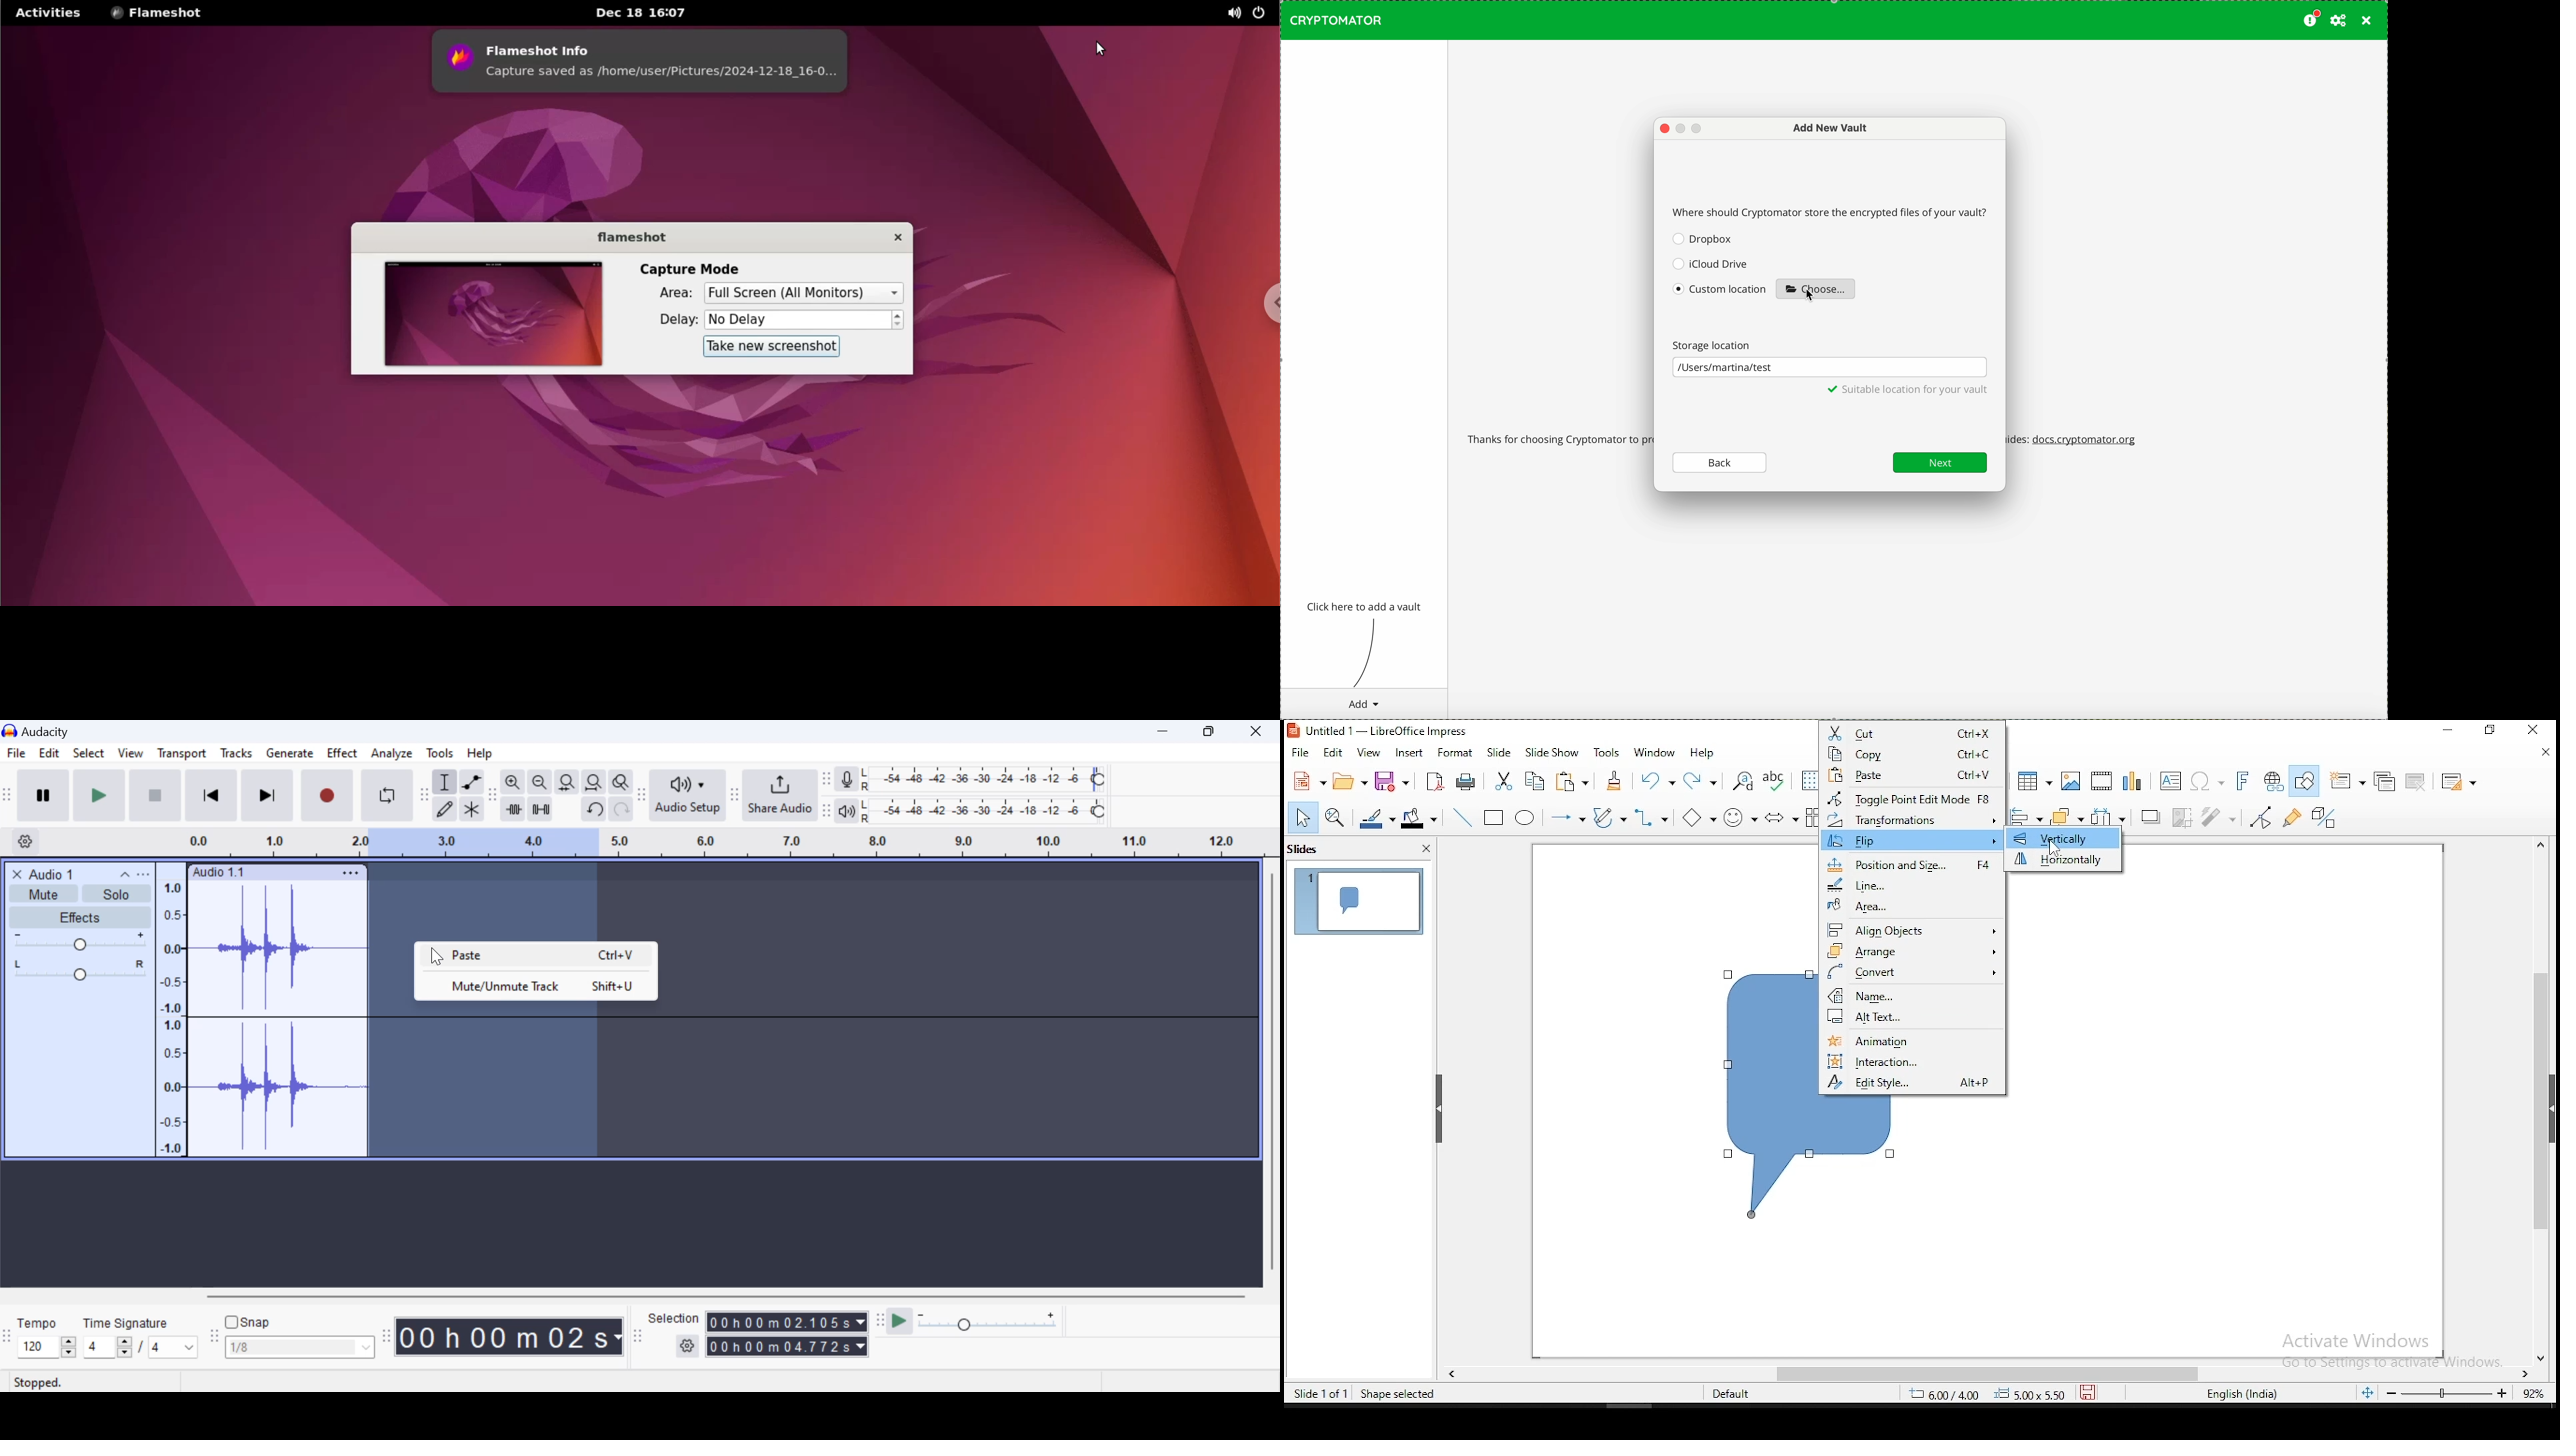 The width and height of the screenshot is (2576, 1456). Describe the element at coordinates (17, 873) in the screenshot. I see `close track` at that location.